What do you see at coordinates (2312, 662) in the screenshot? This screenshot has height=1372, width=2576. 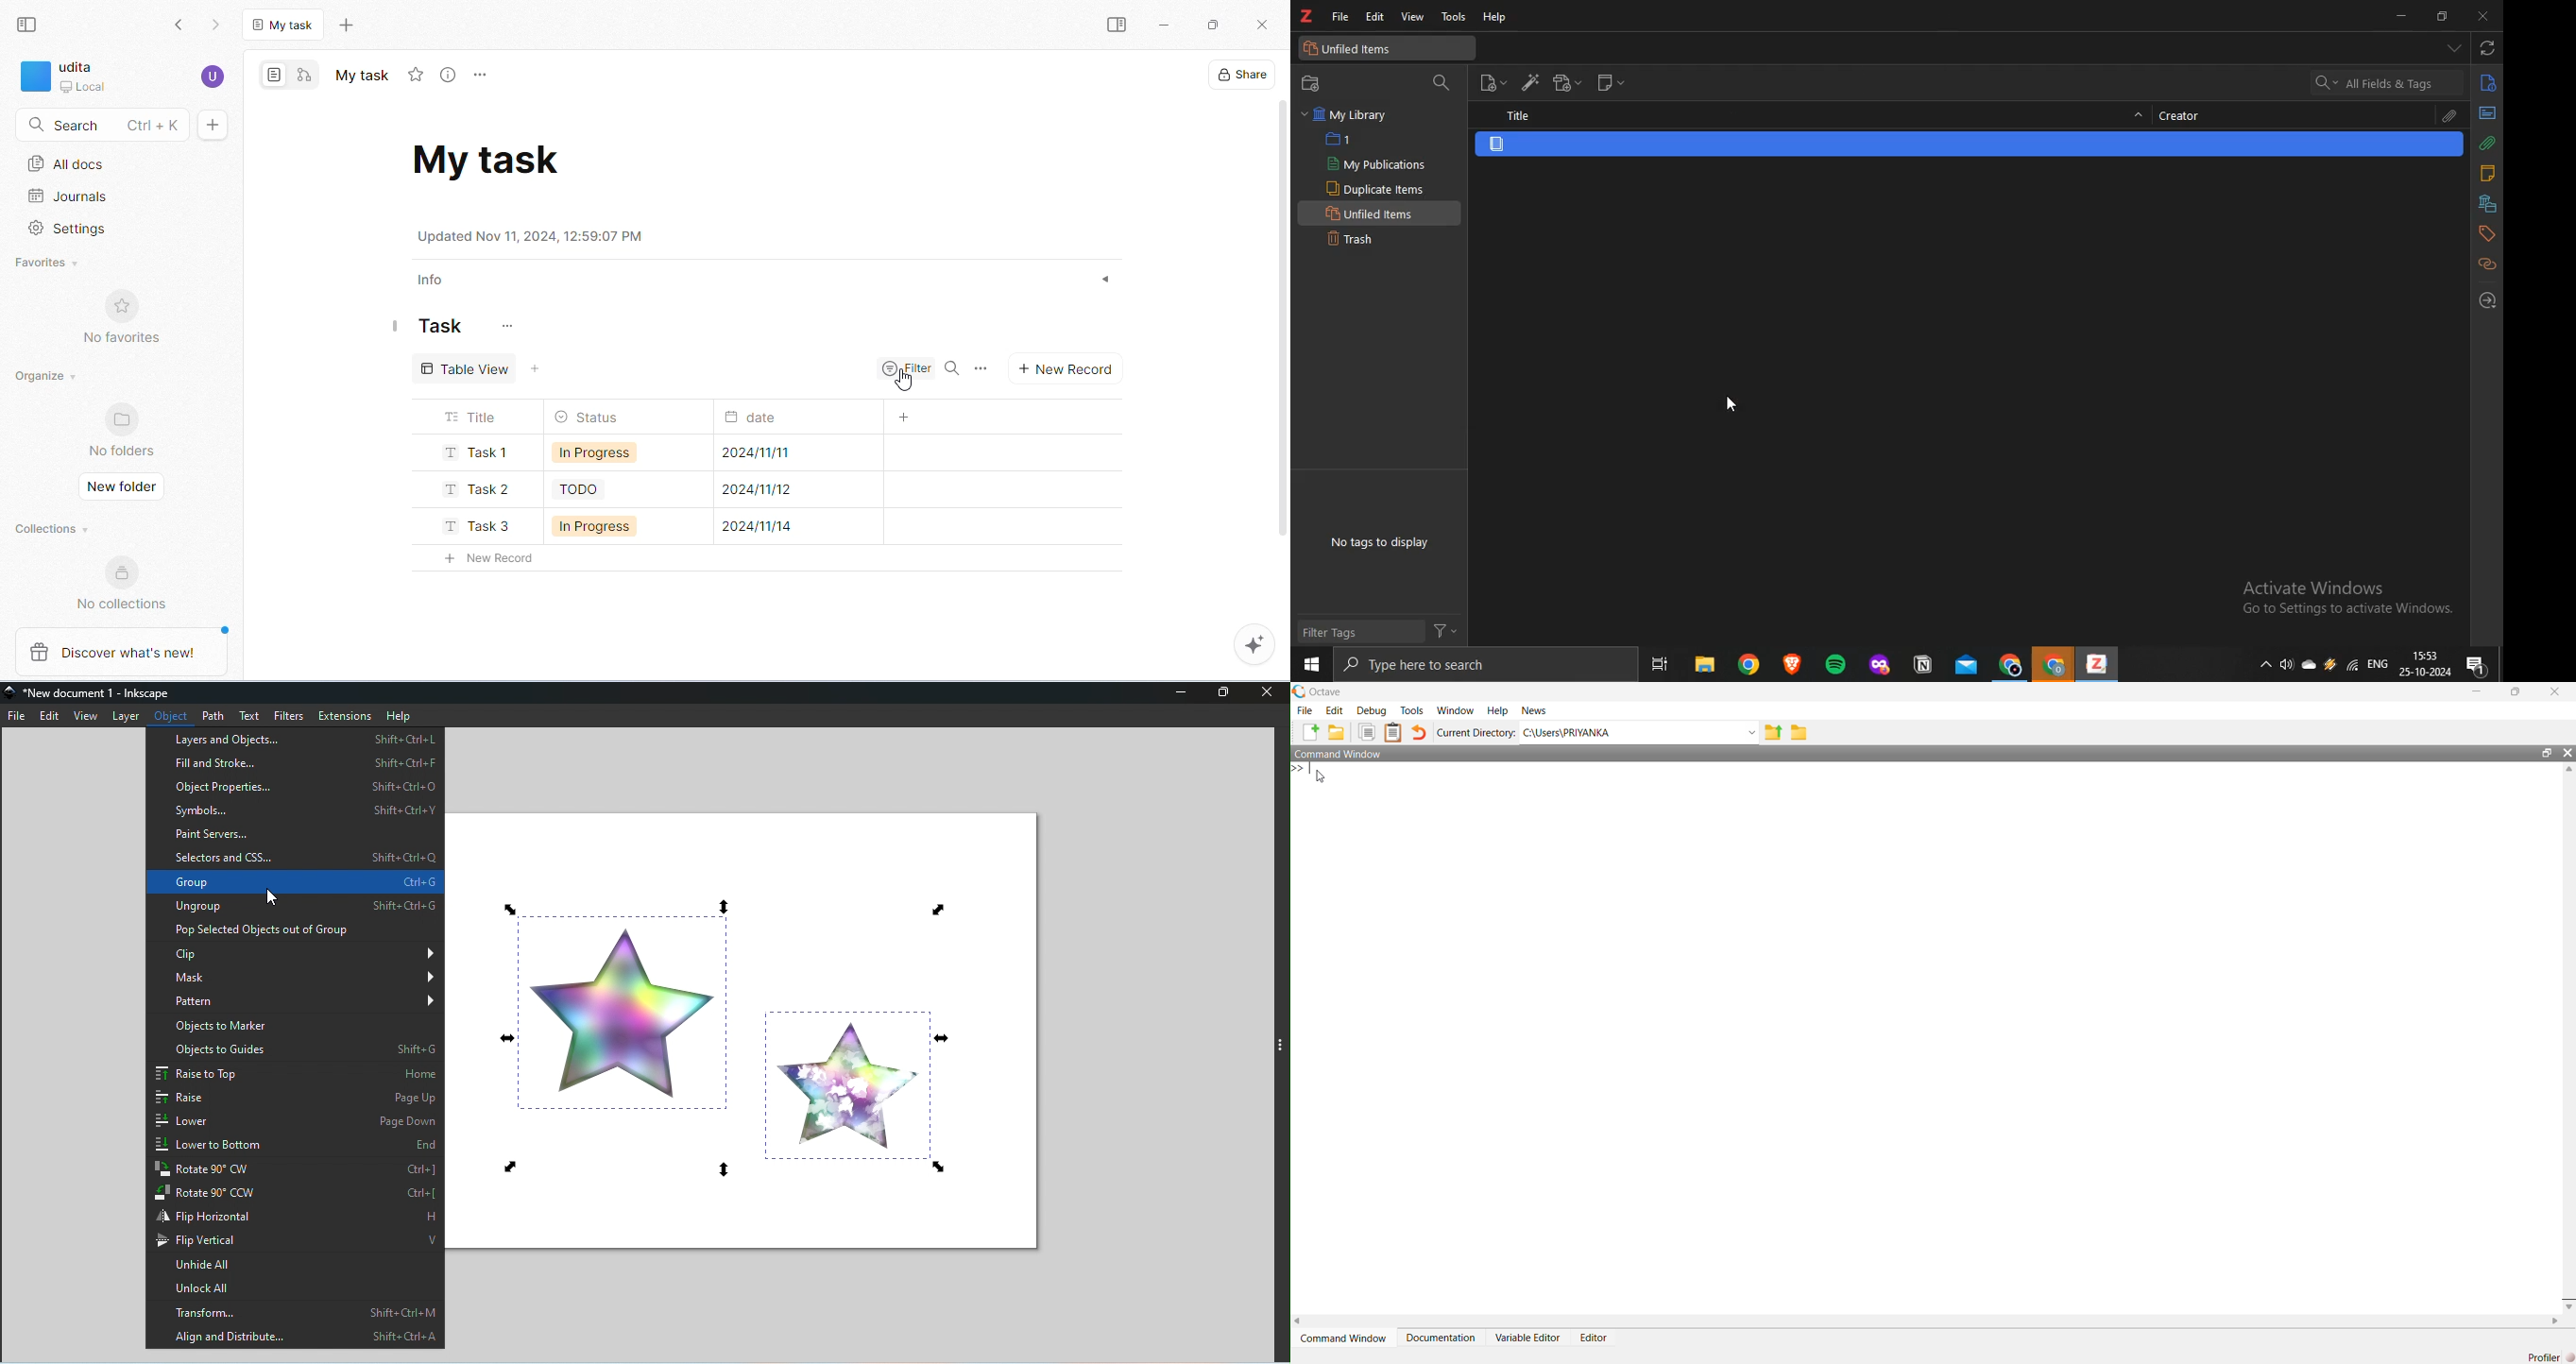 I see `cloud` at bounding box center [2312, 662].